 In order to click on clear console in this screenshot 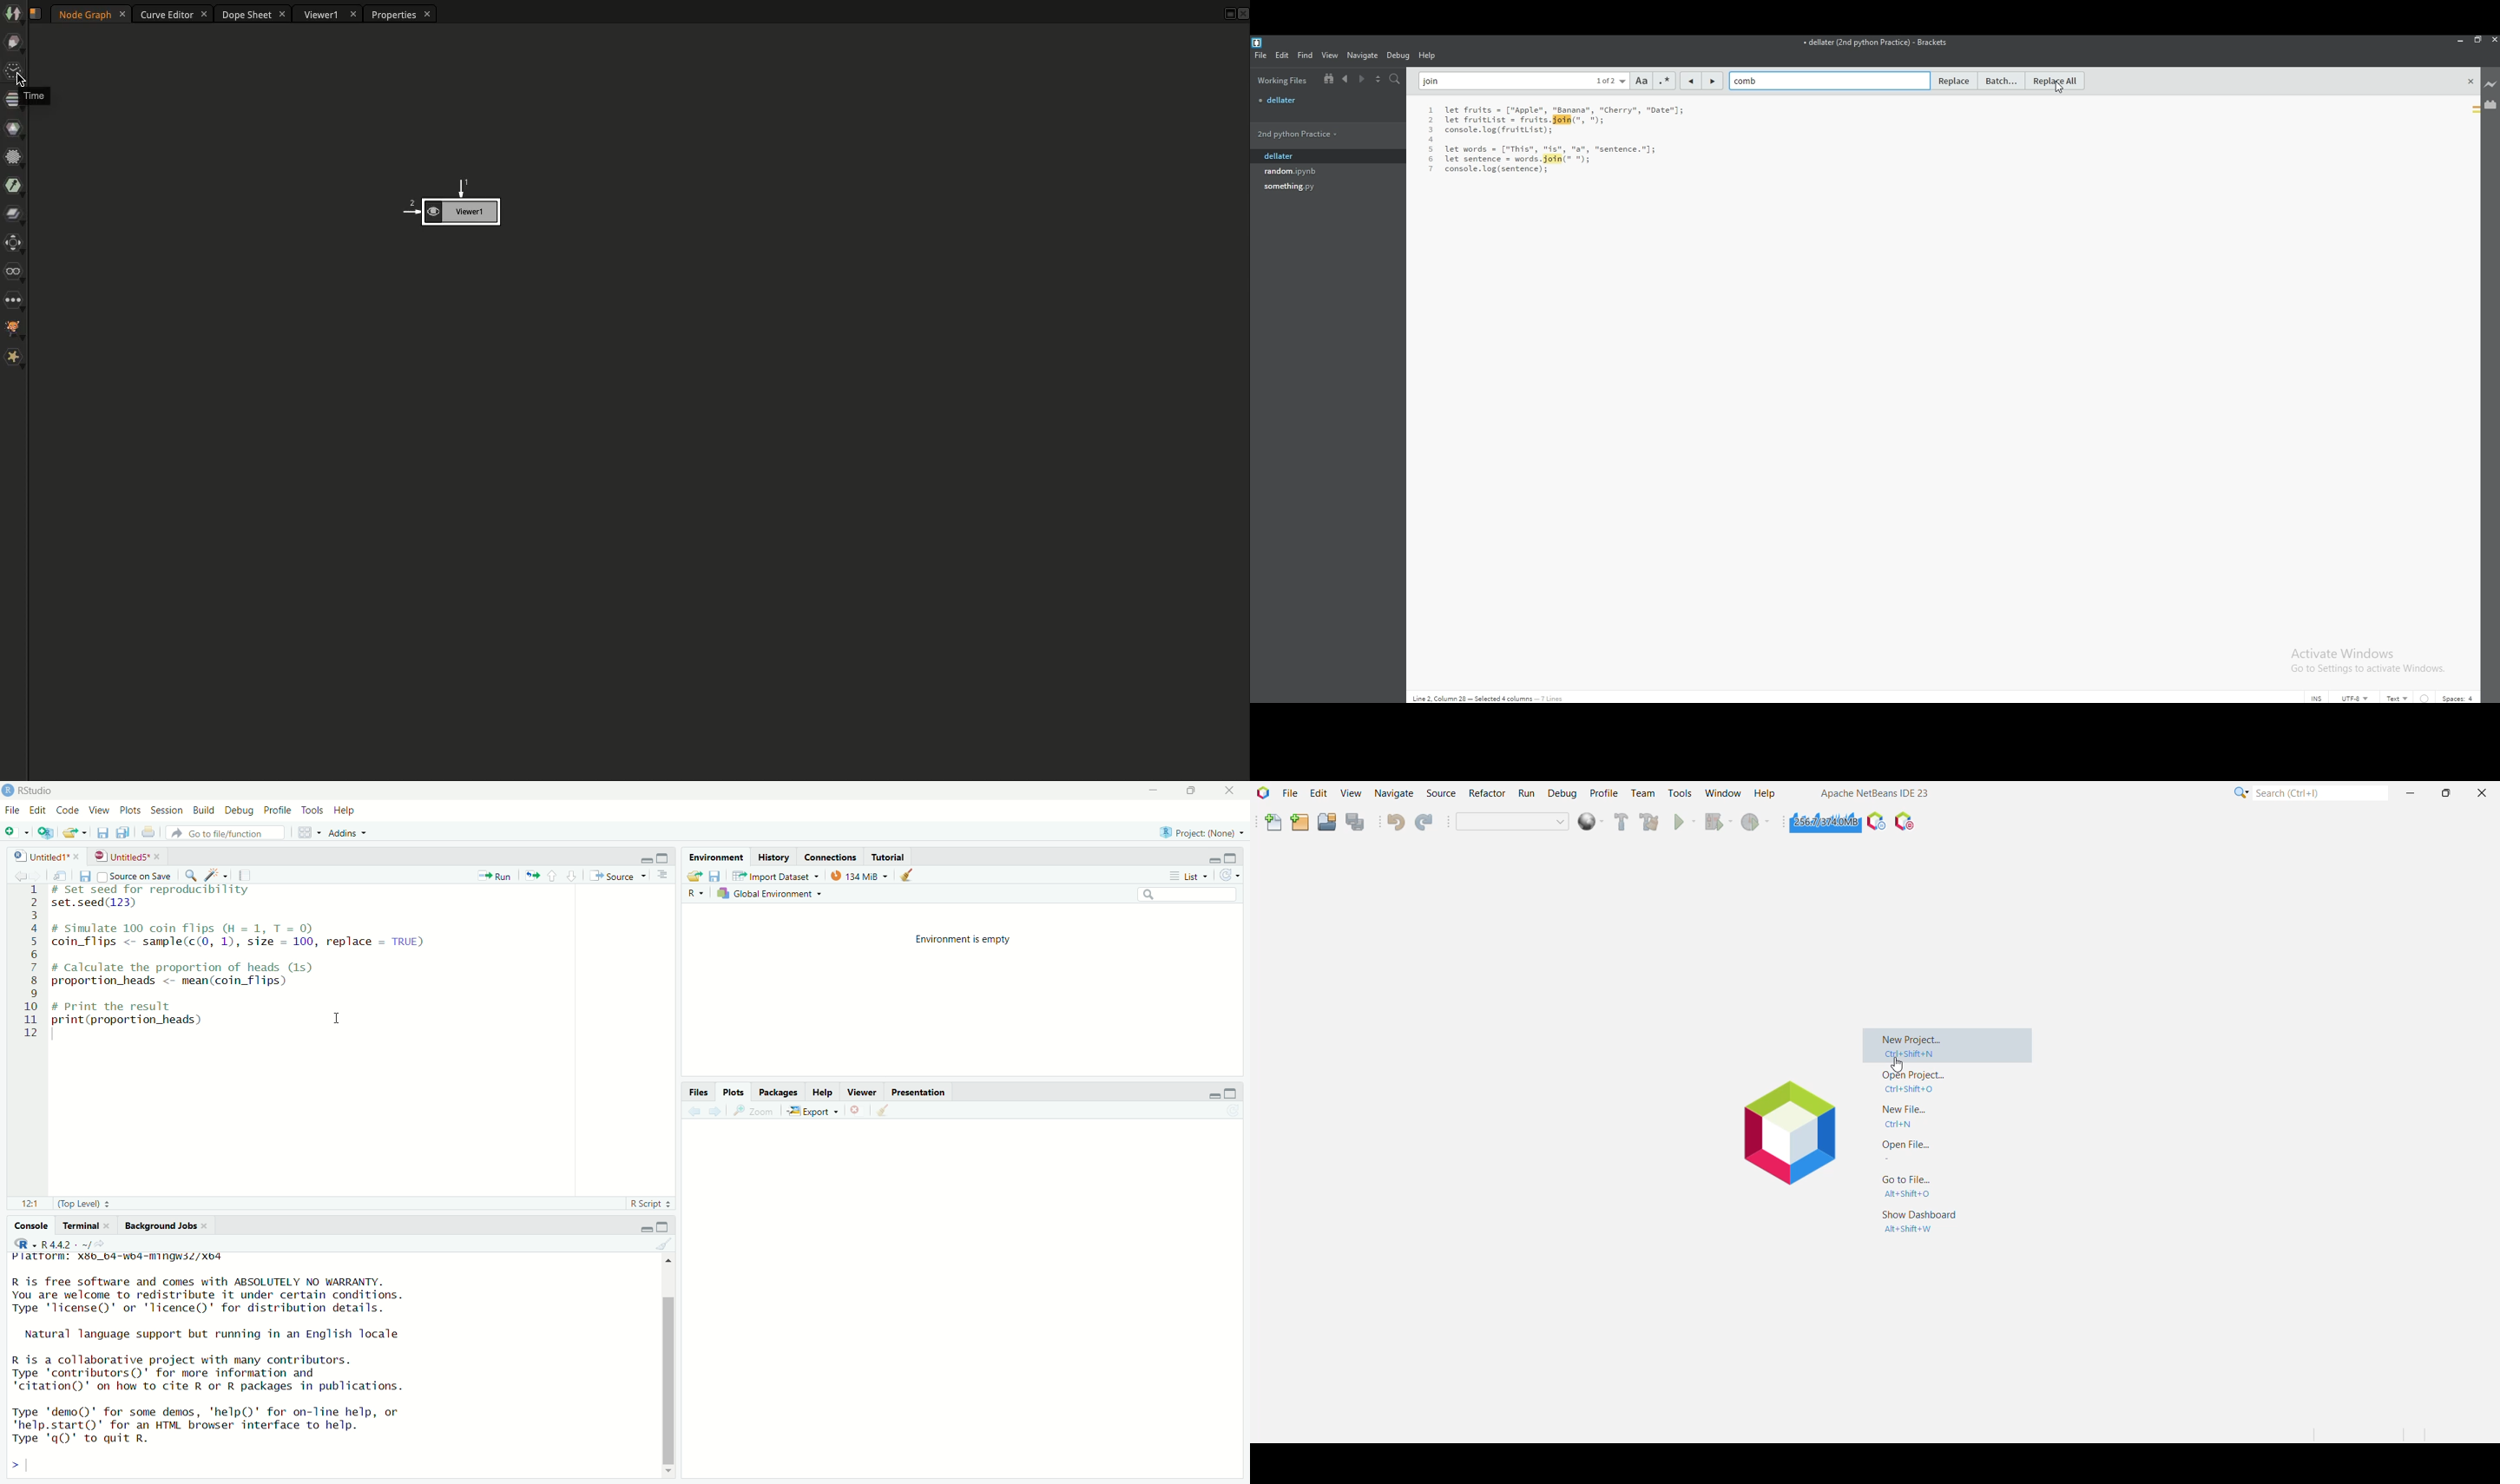, I will do `click(665, 1246)`.